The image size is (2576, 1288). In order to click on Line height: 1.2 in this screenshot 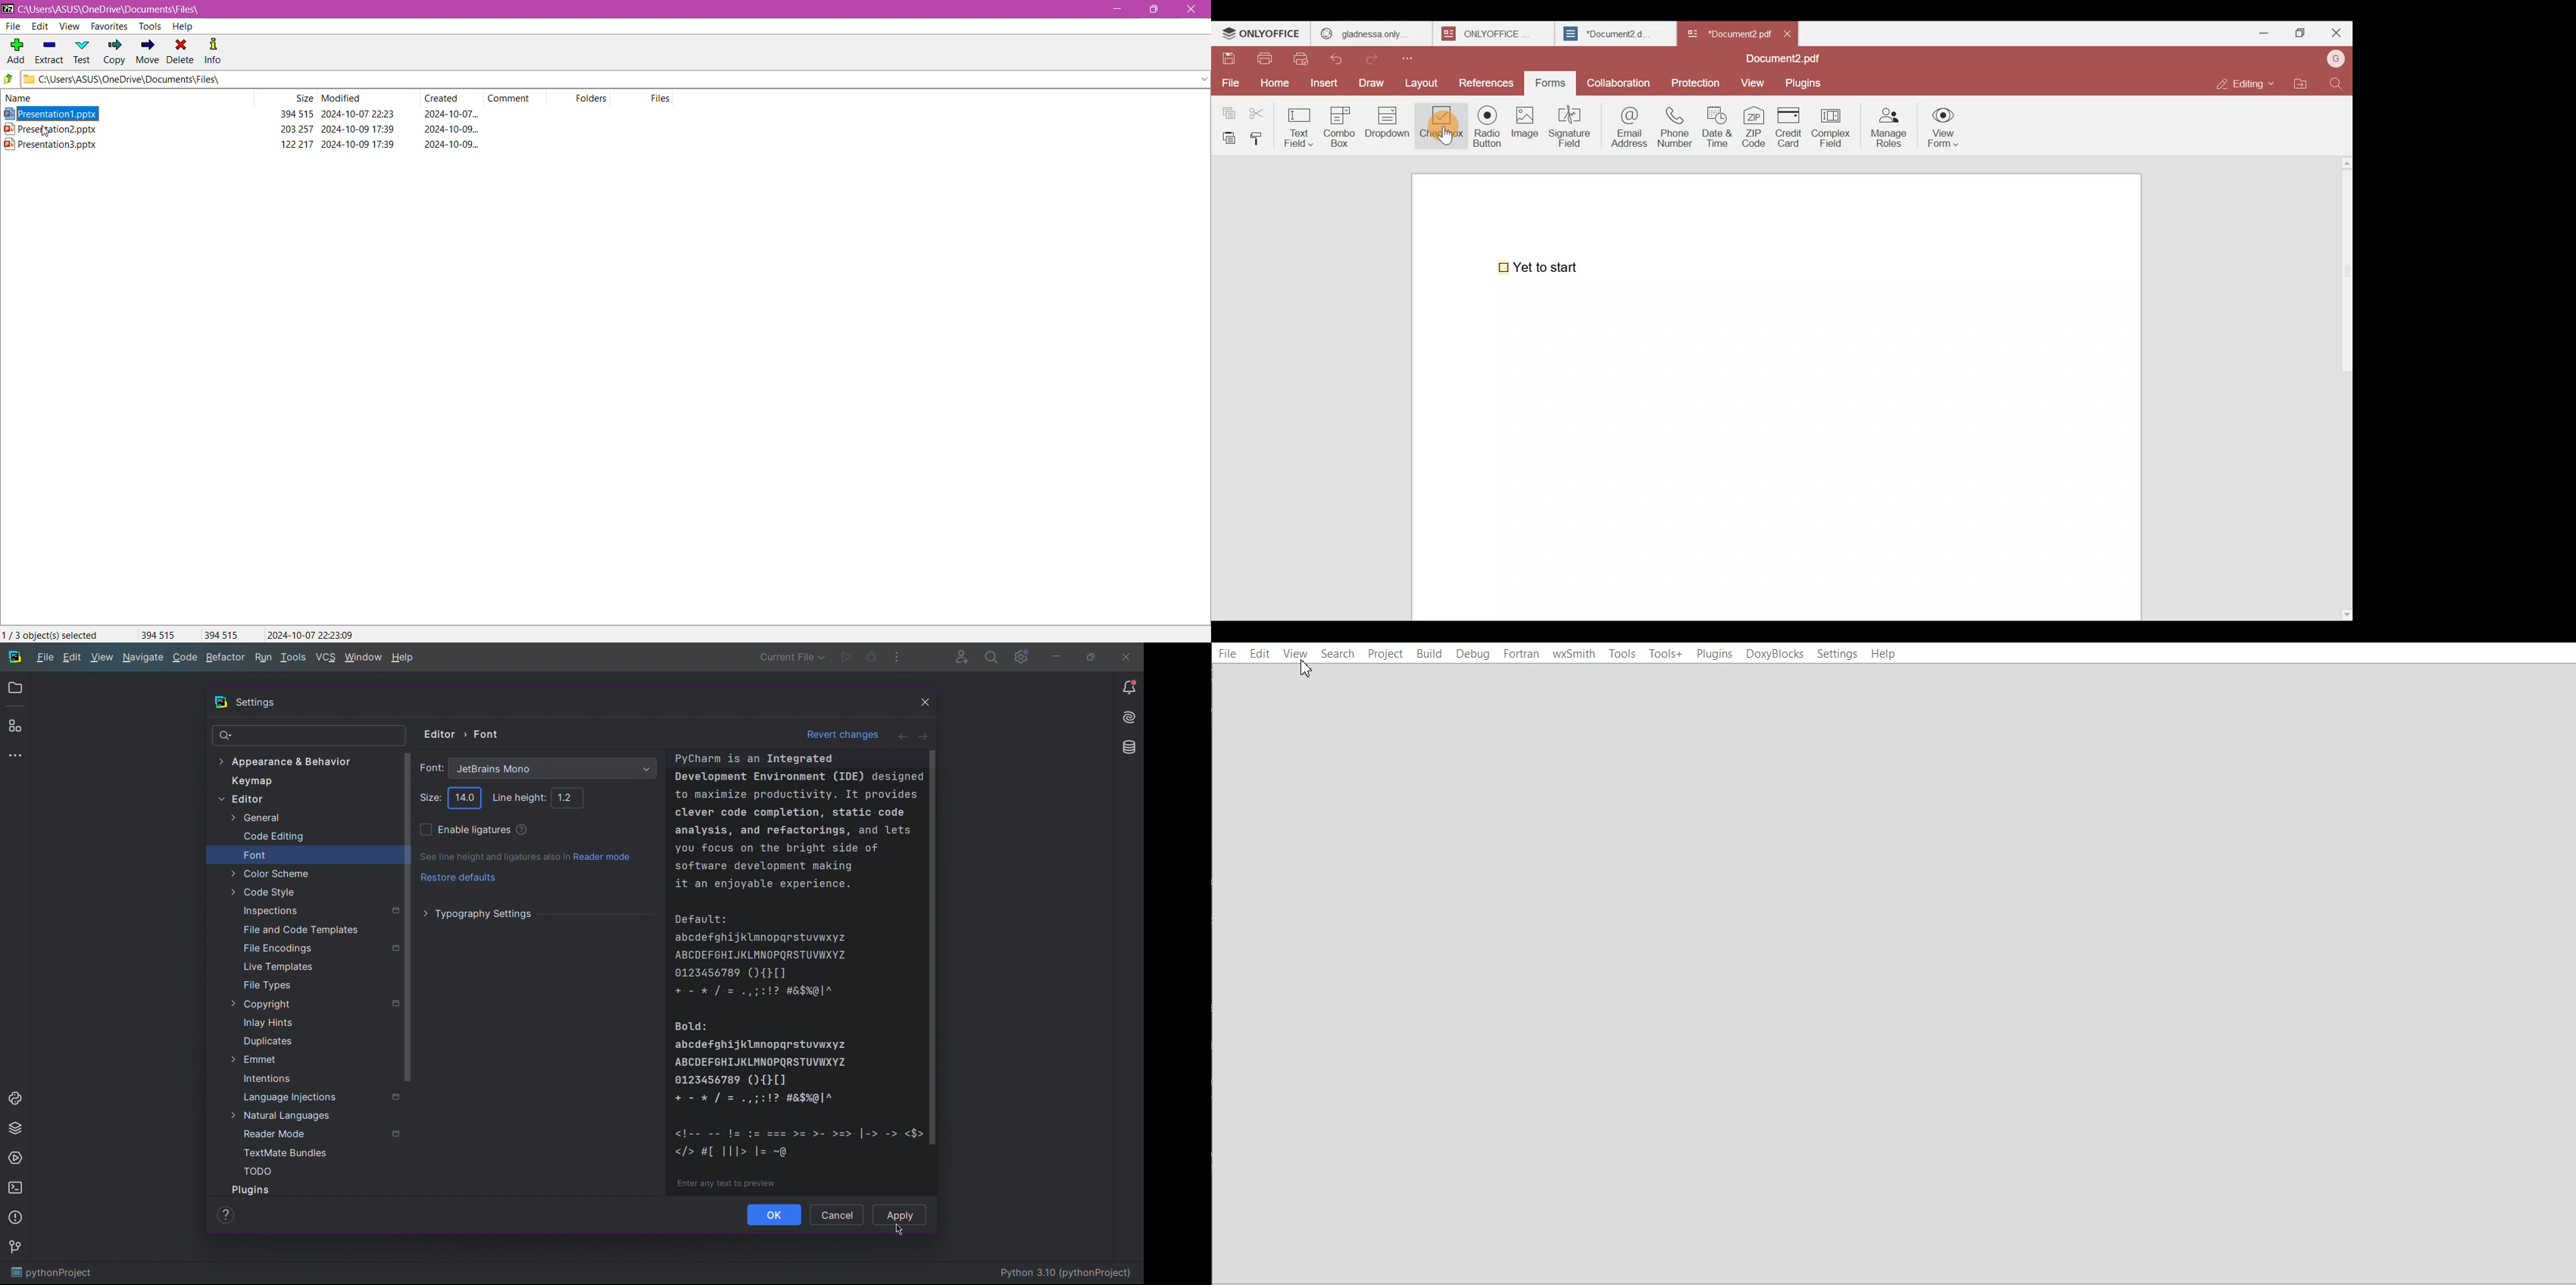, I will do `click(568, 799)`.